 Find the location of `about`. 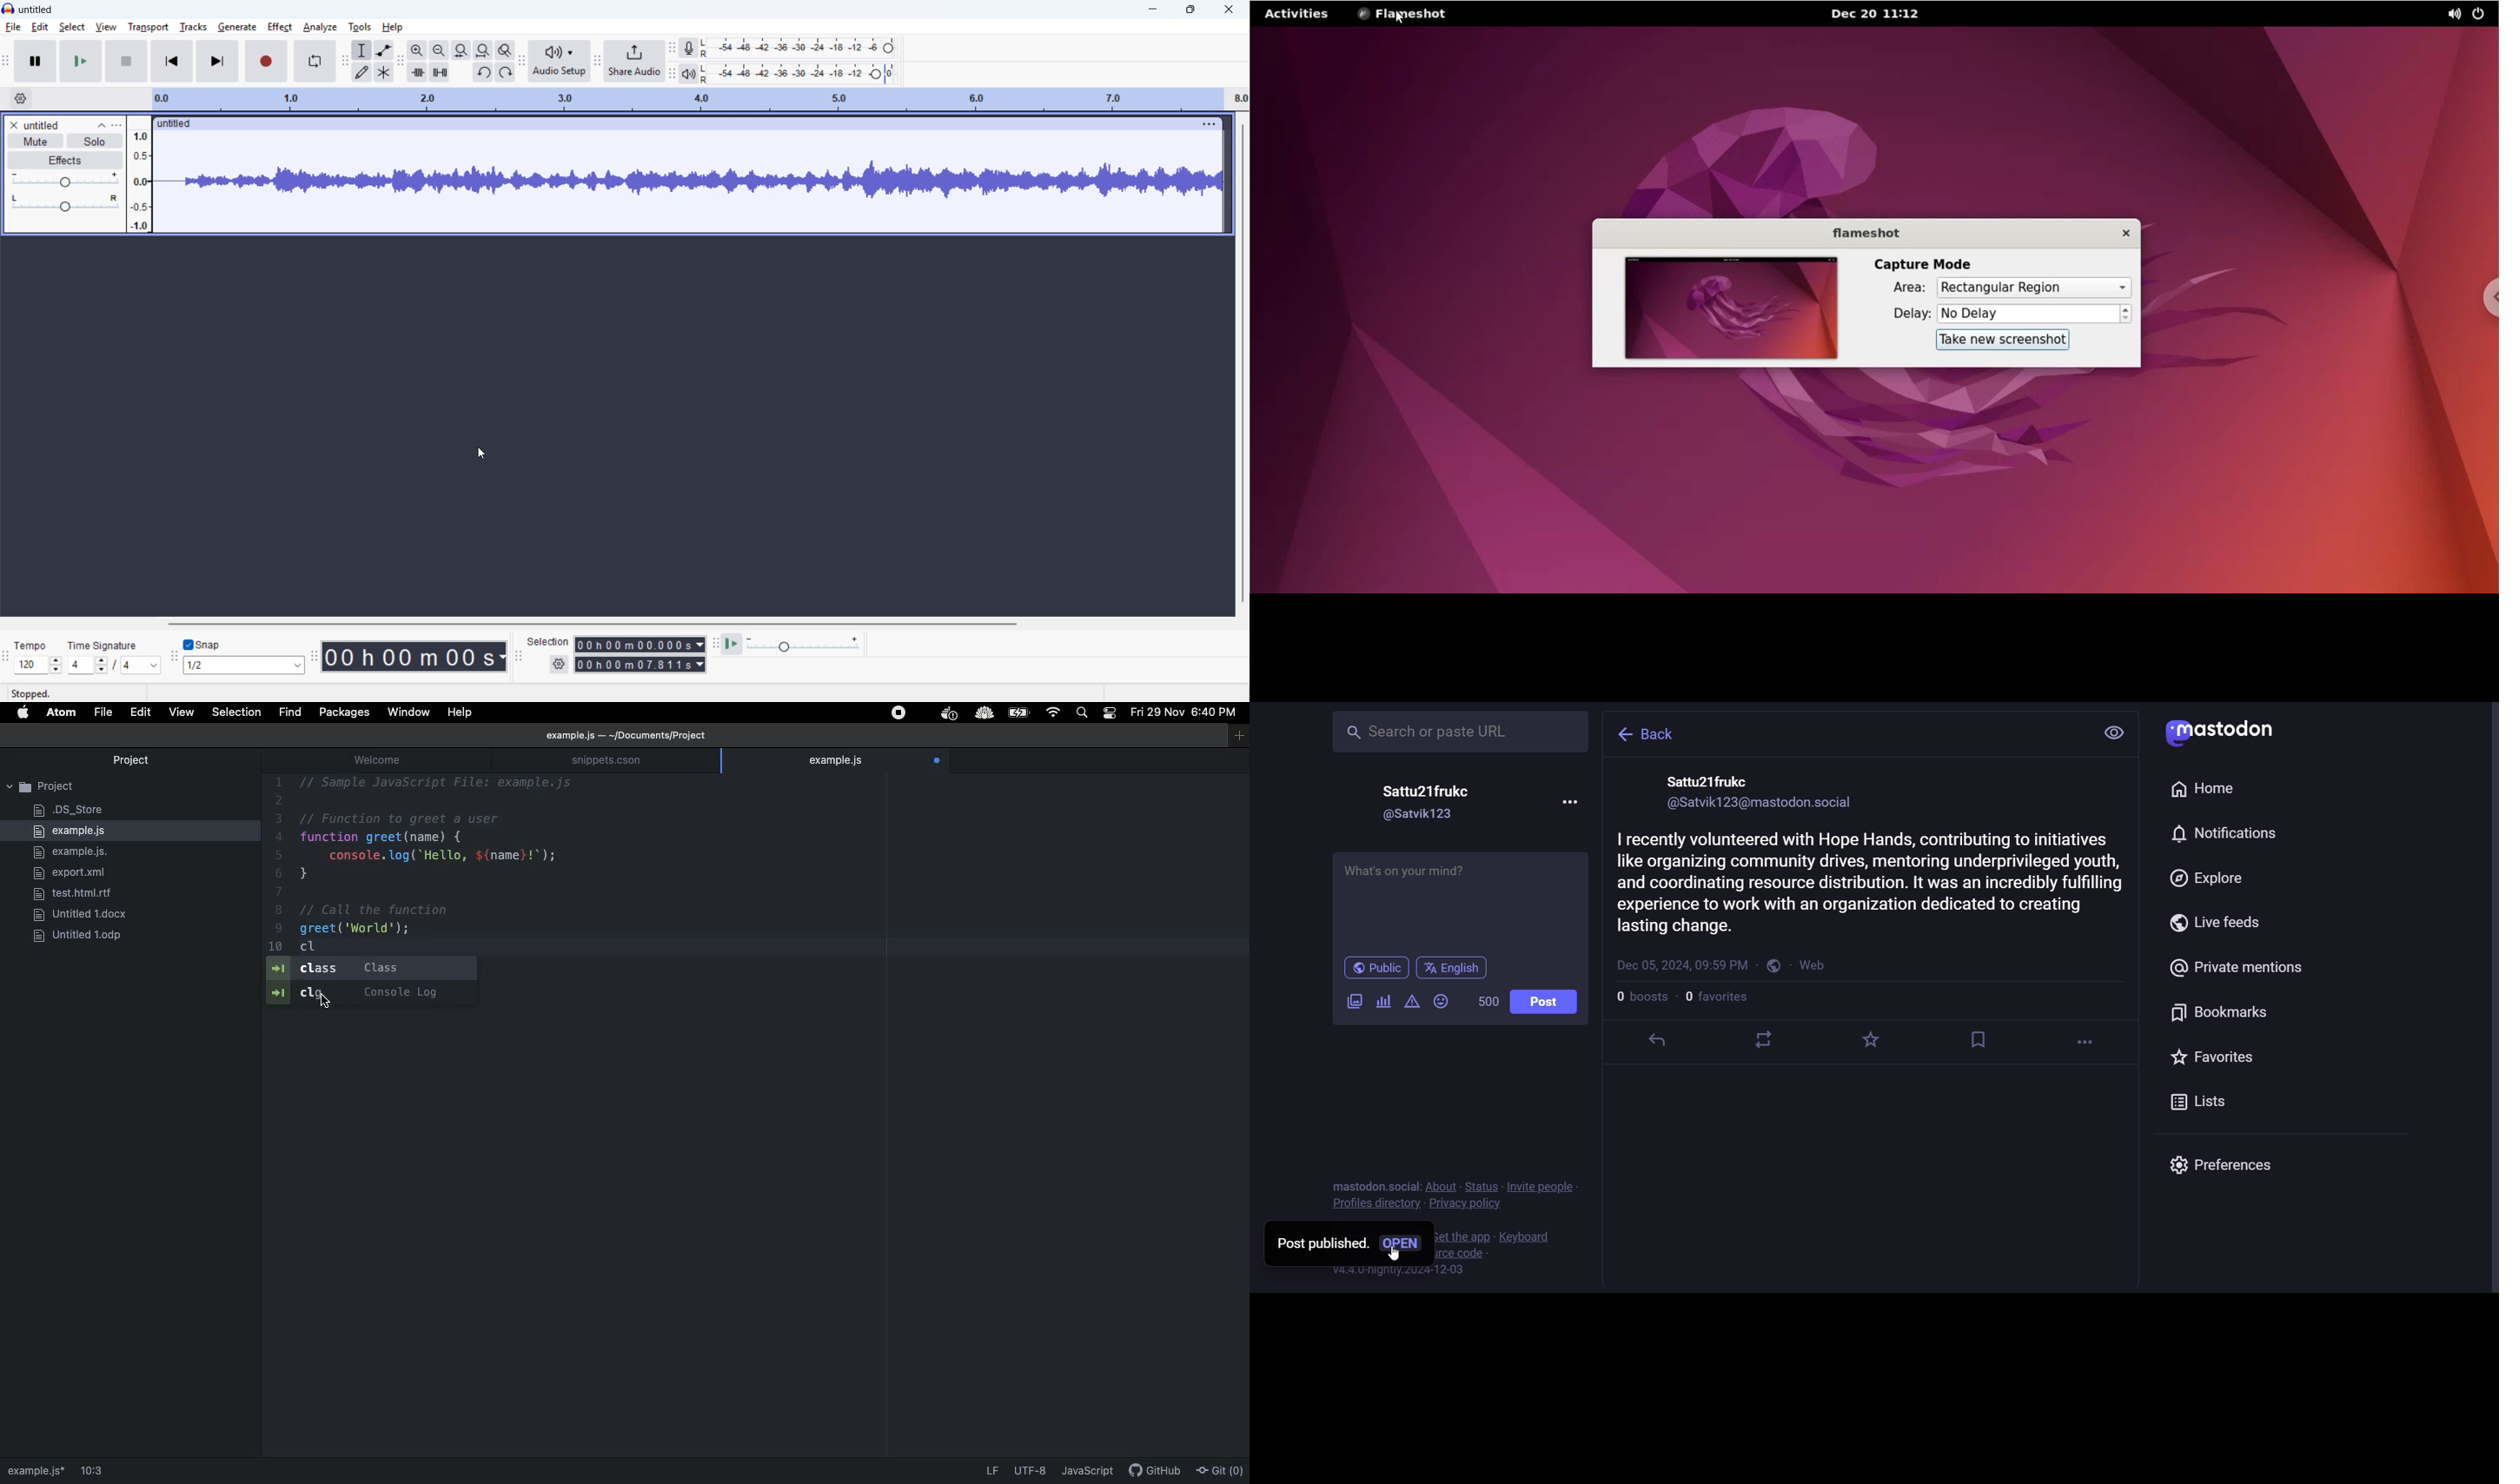

about is located at coordinates (1440, 1186).